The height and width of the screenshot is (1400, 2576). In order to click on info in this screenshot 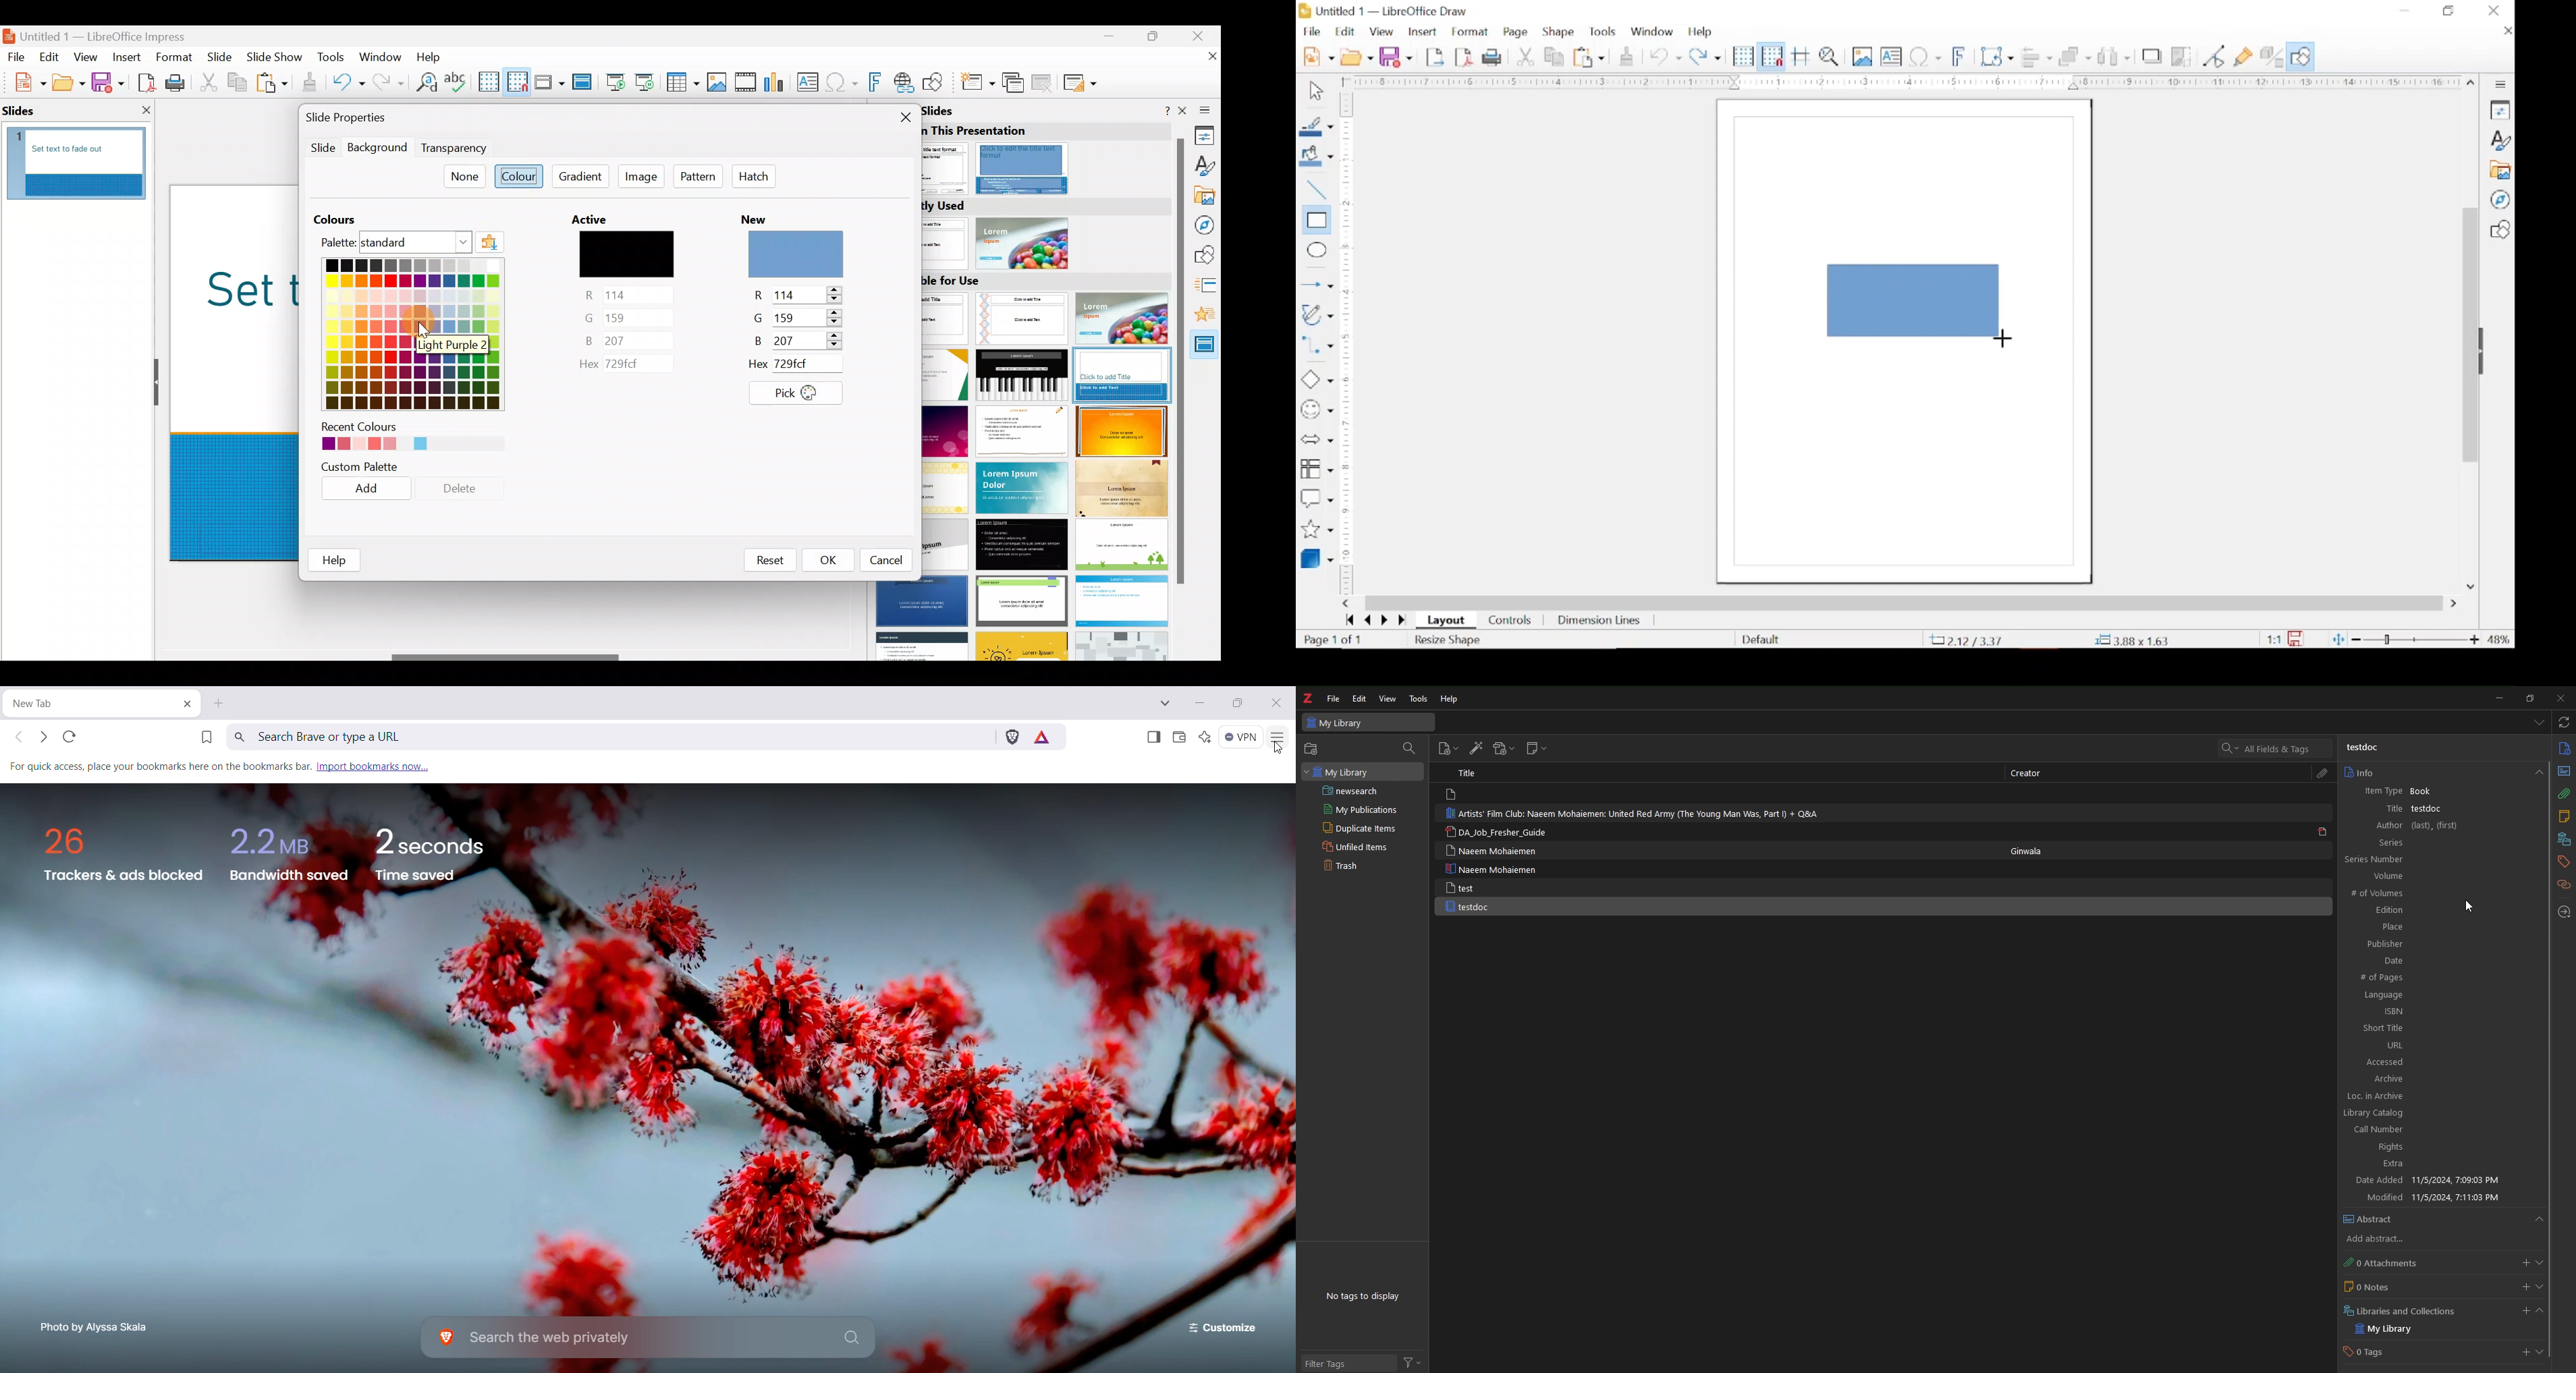, I will do `click(2443, 772)`.